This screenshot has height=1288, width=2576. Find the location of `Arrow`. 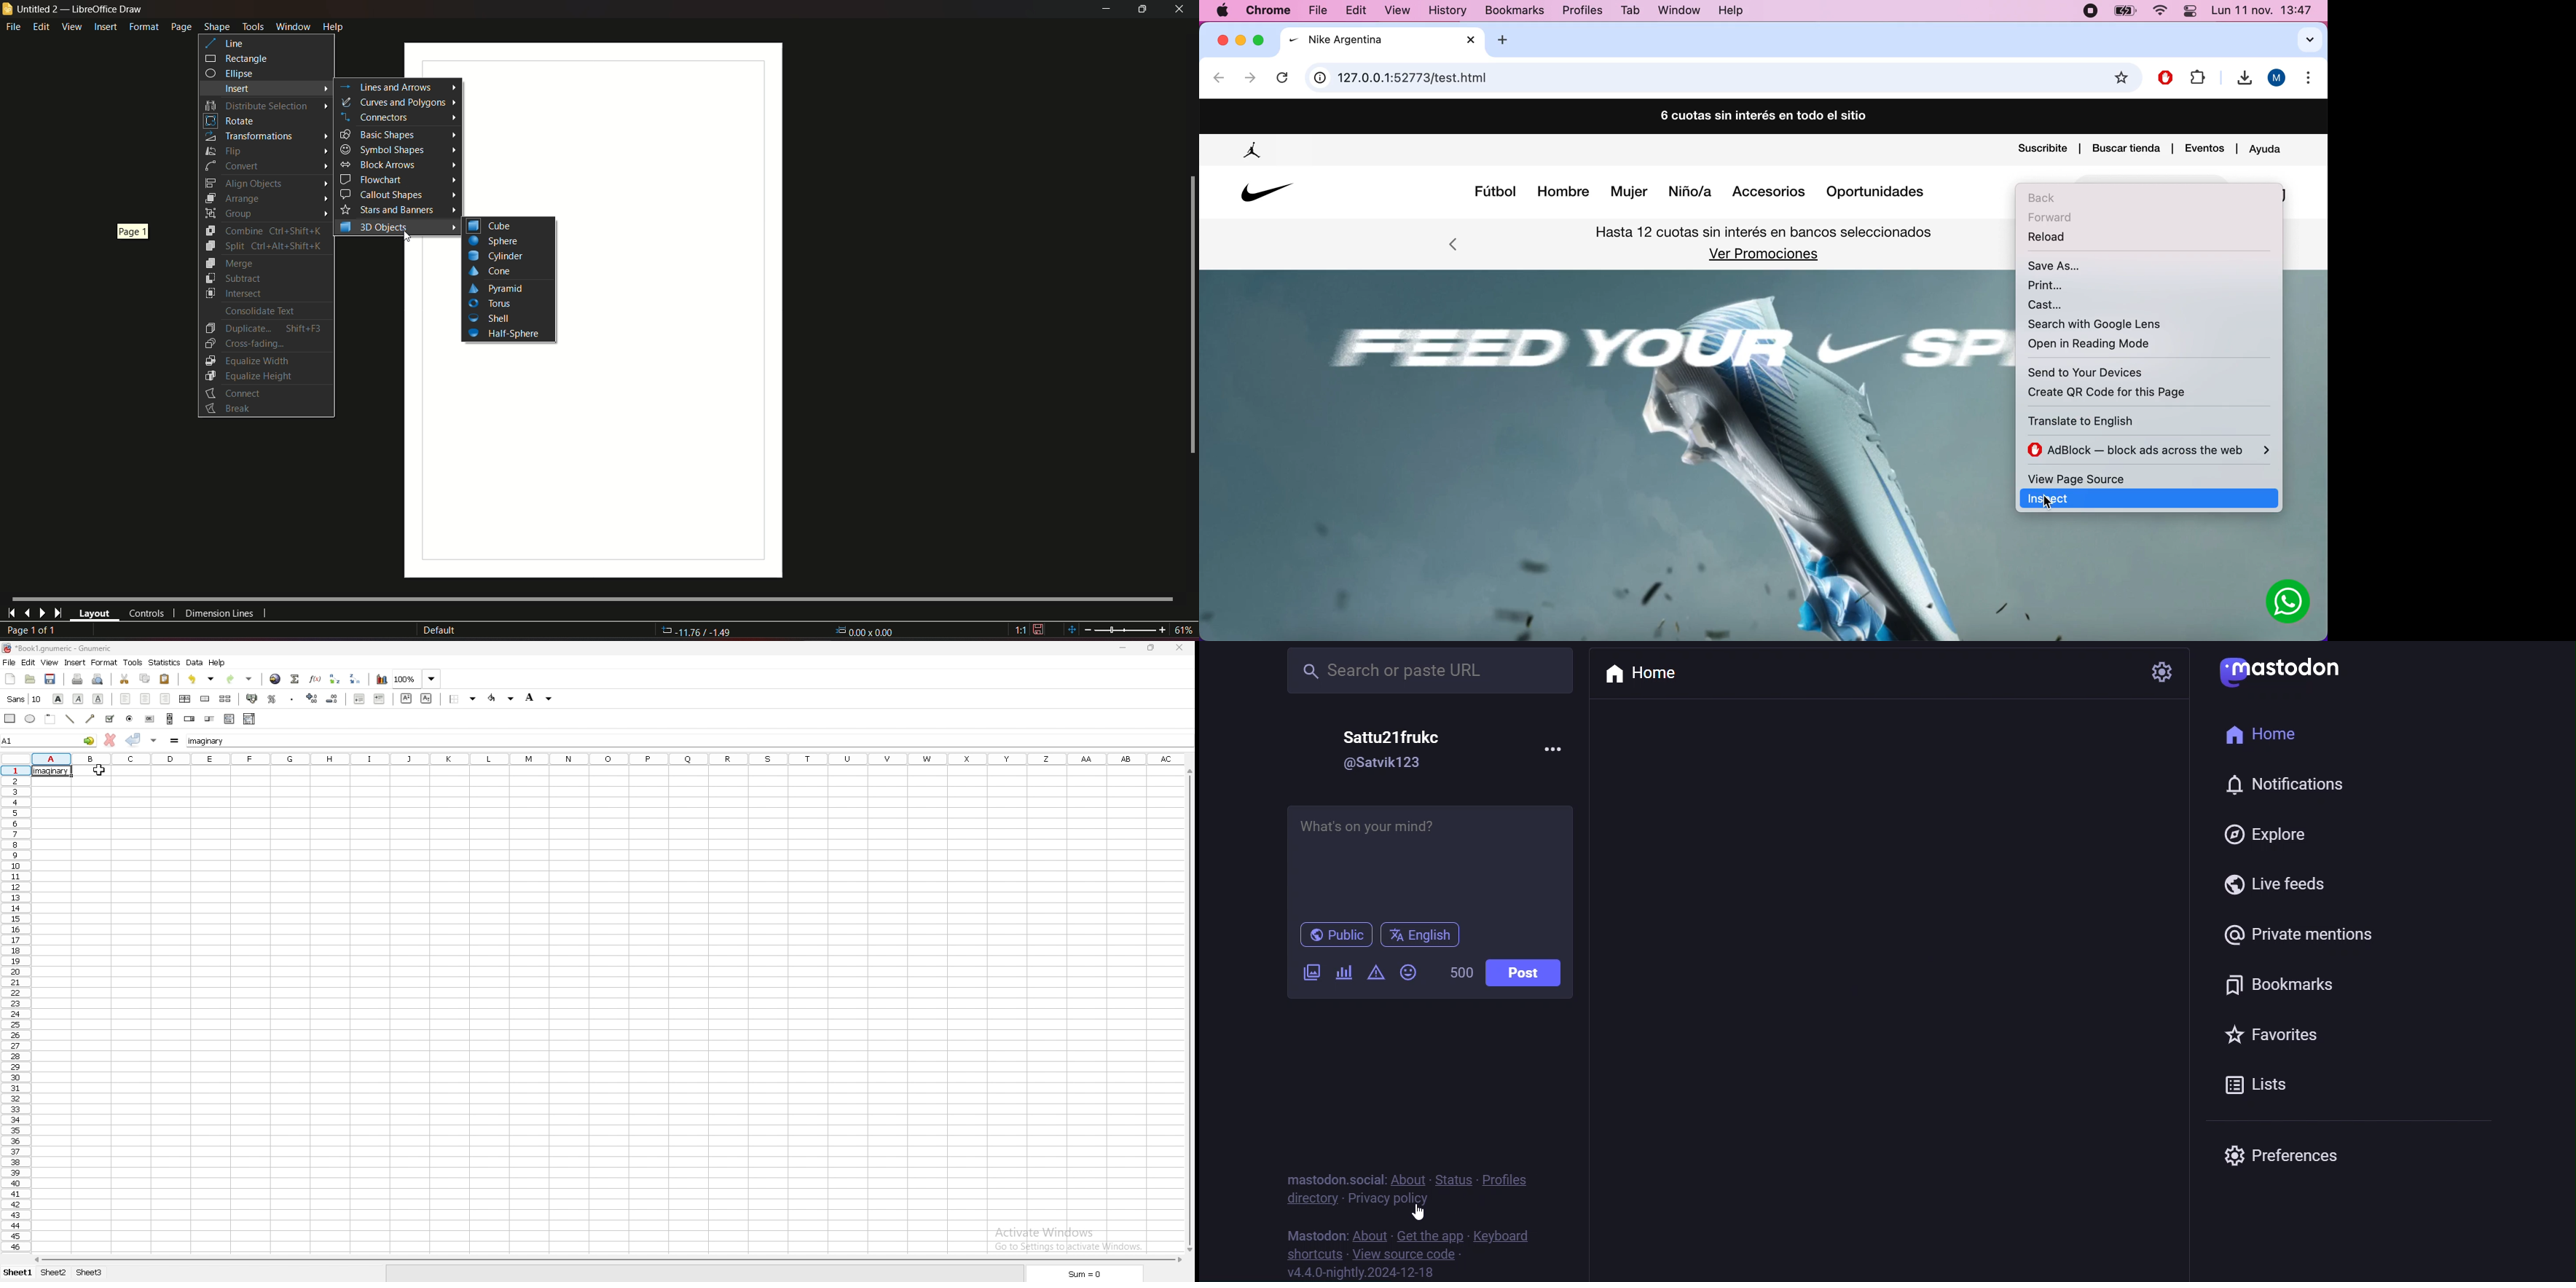

Arrow is located at coordinates (453, 194).